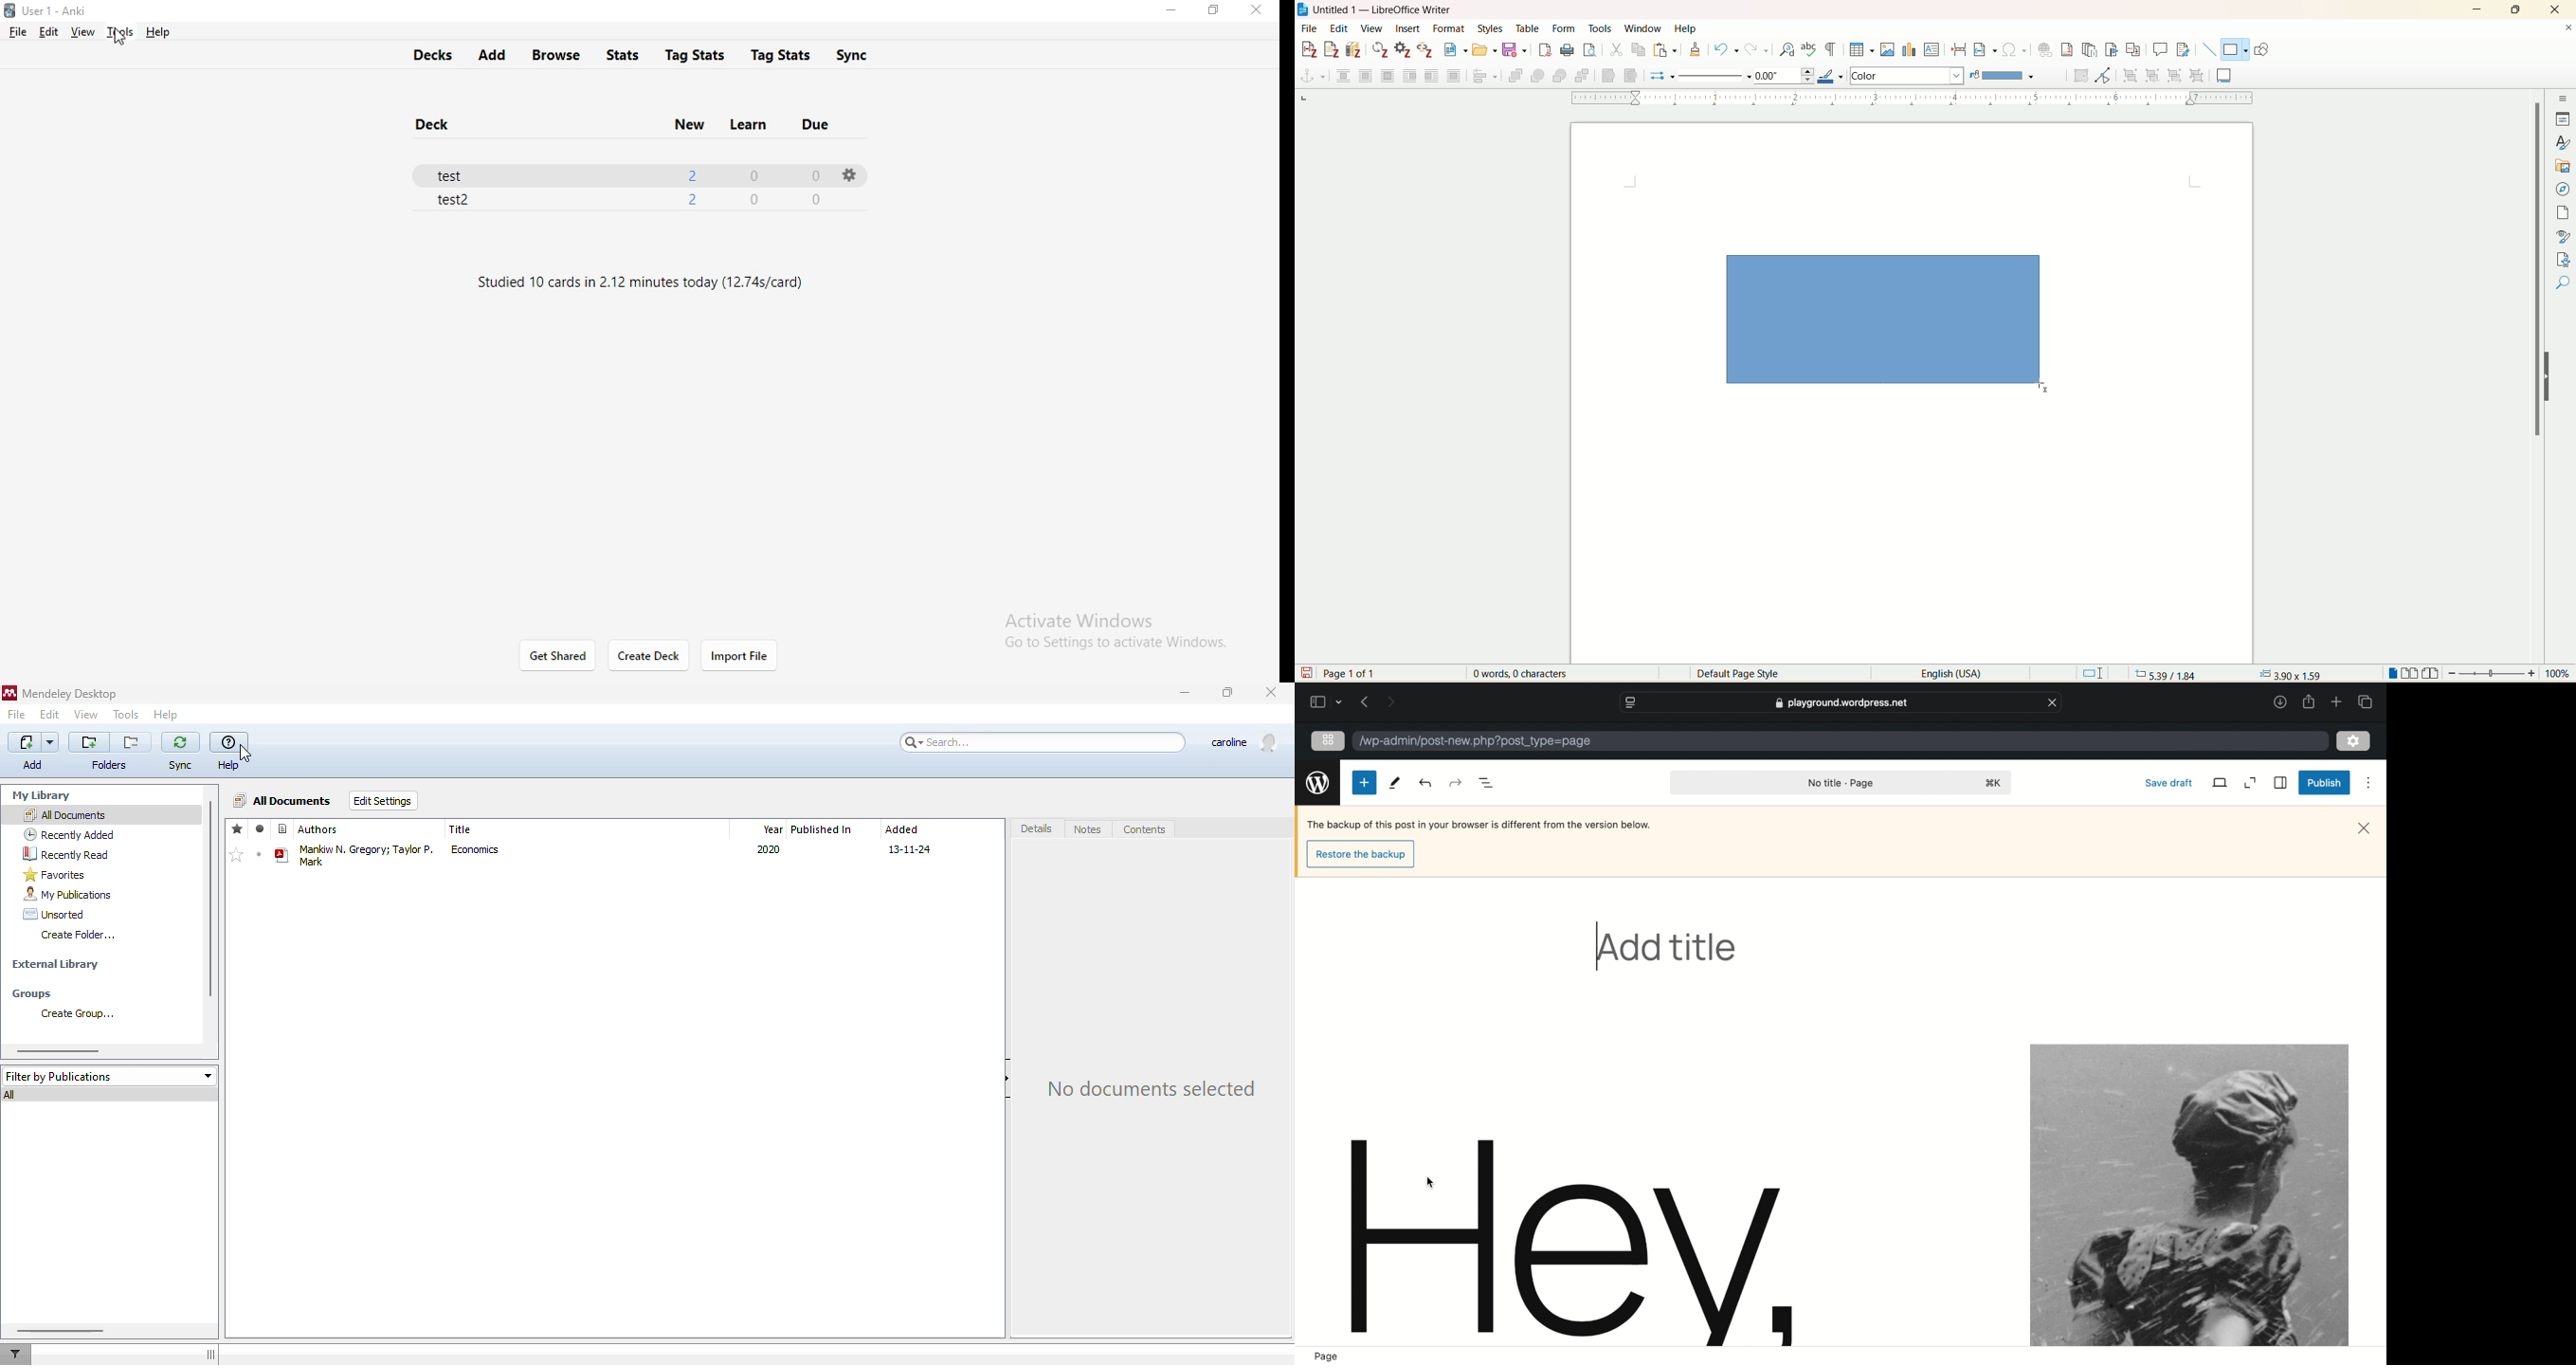 This screenshot has height=1372, width=2576. Describe the element at coordinates (1184, 693) in the screenshot. I see `minimize` at that location.